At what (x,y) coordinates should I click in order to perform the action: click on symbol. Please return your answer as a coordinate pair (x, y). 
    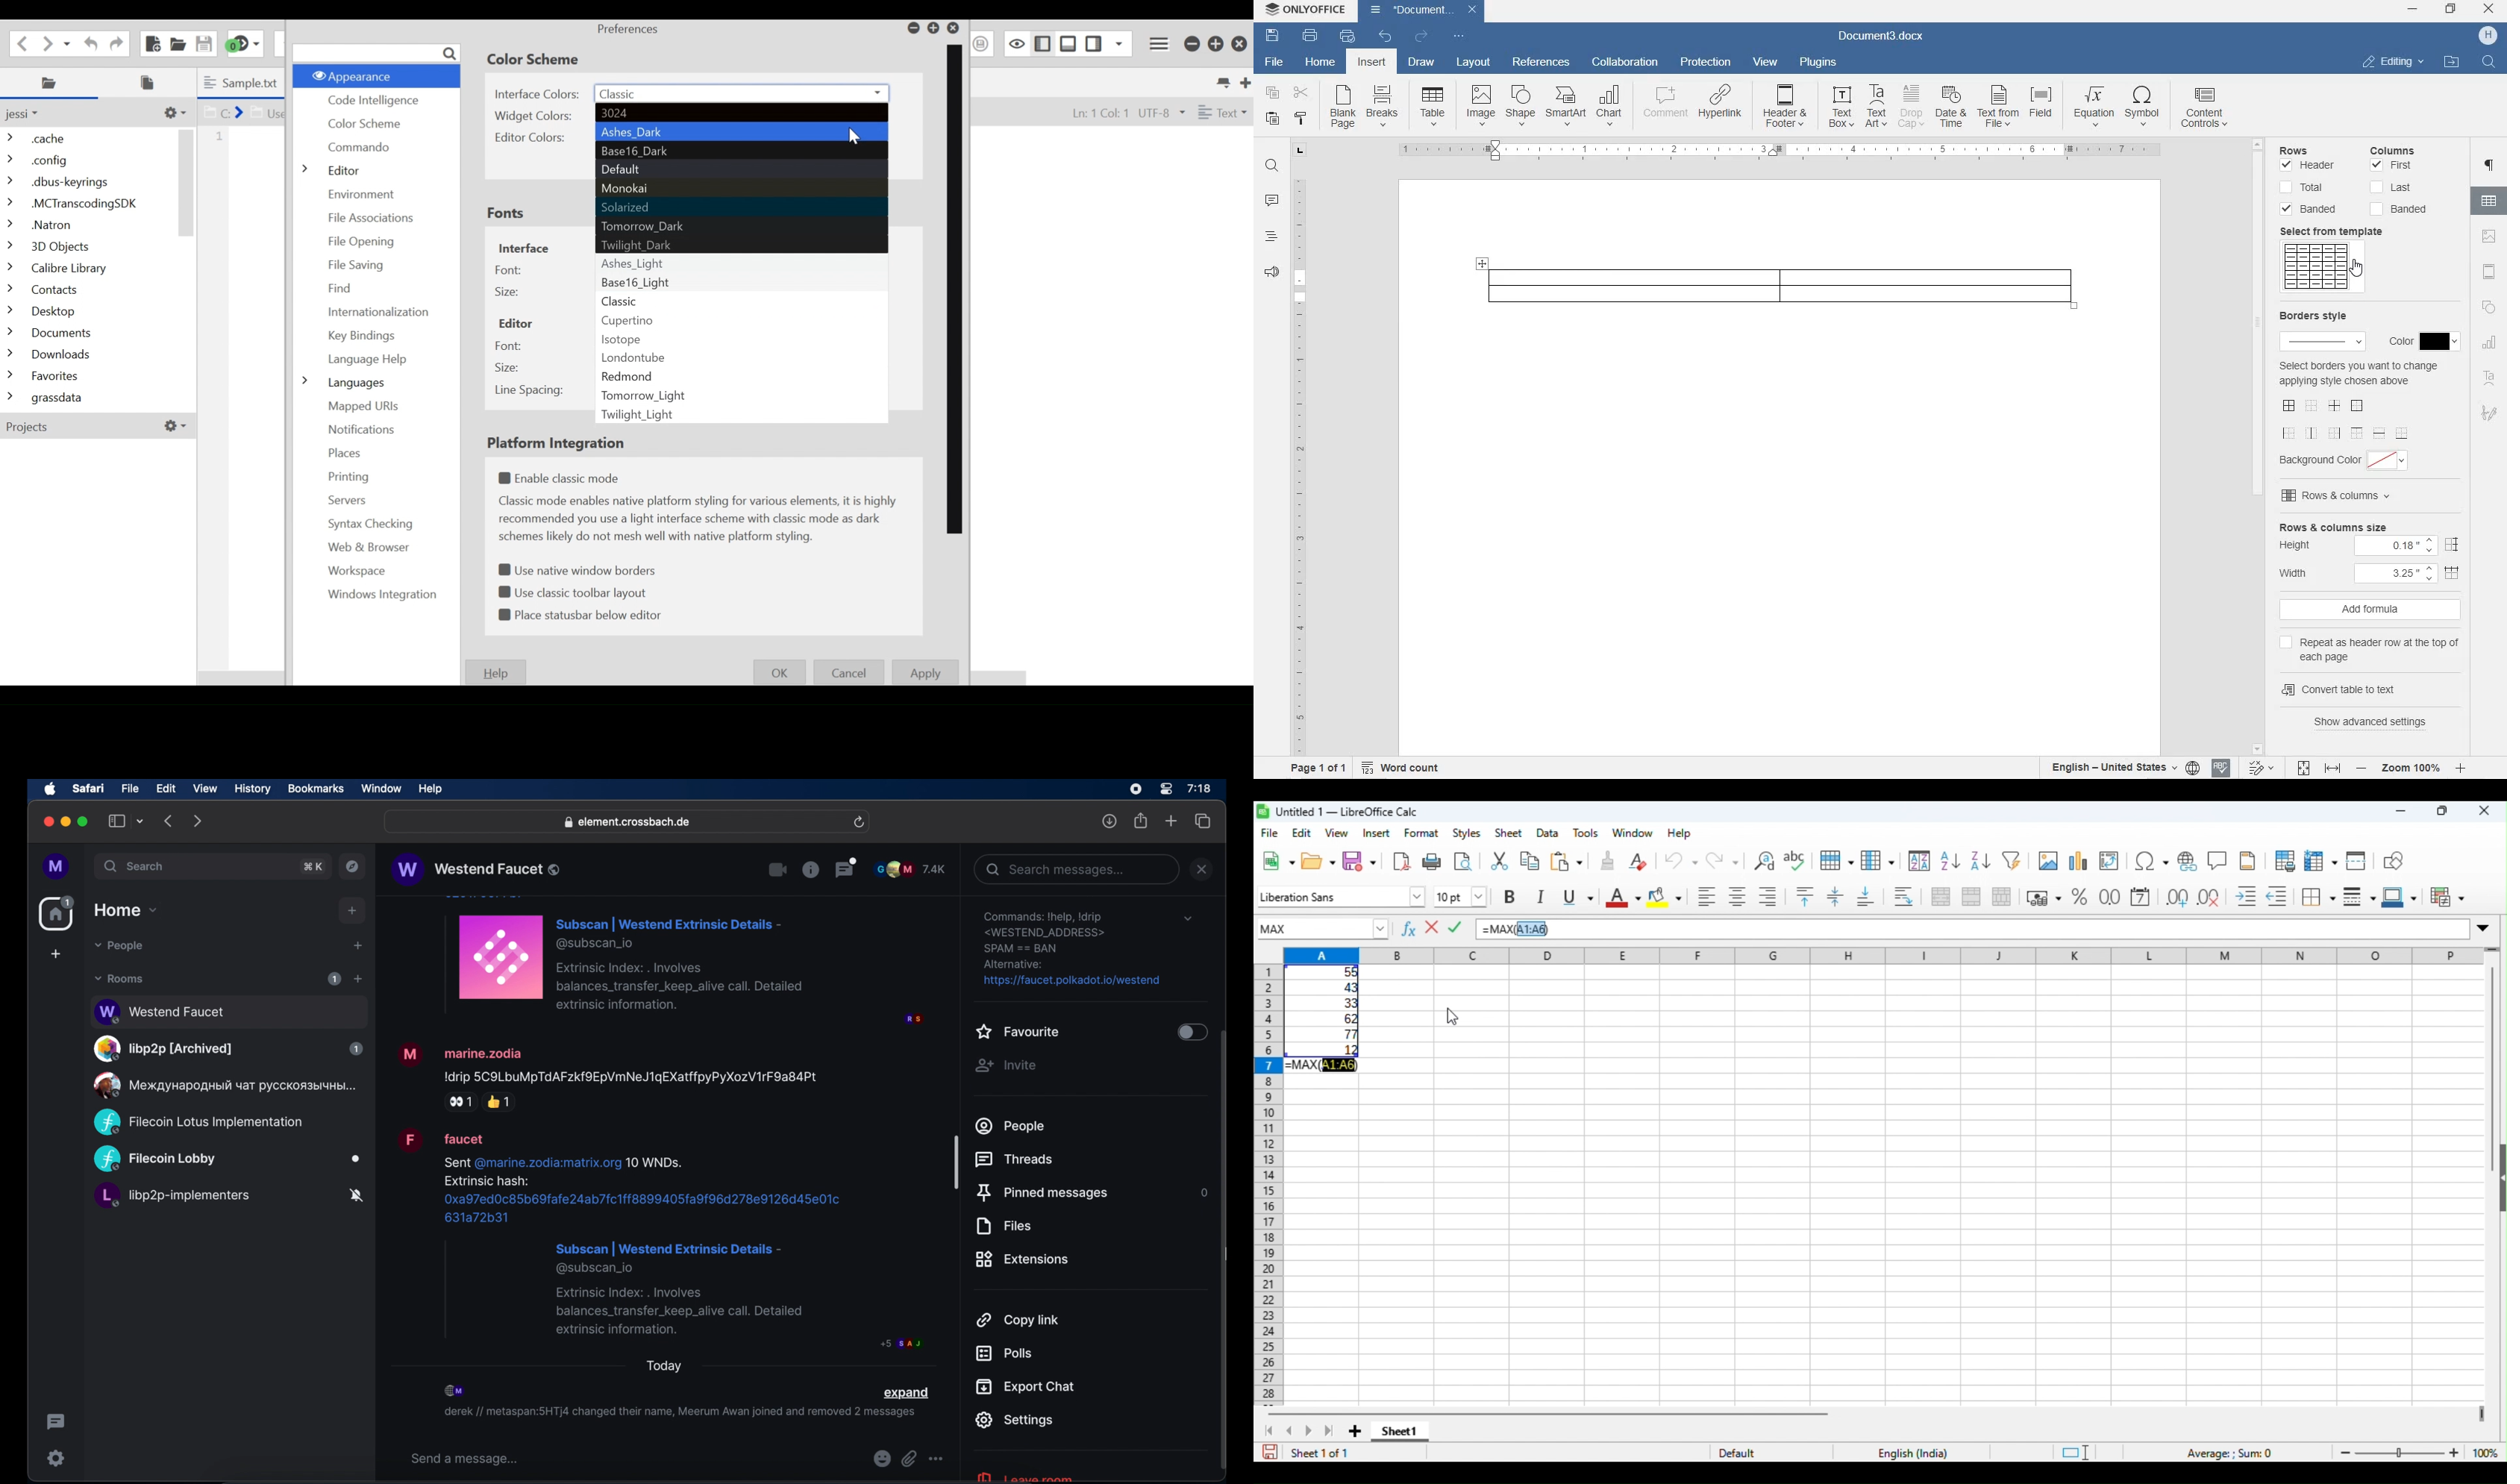
    Looking at the image, I should click on (2144, 107).